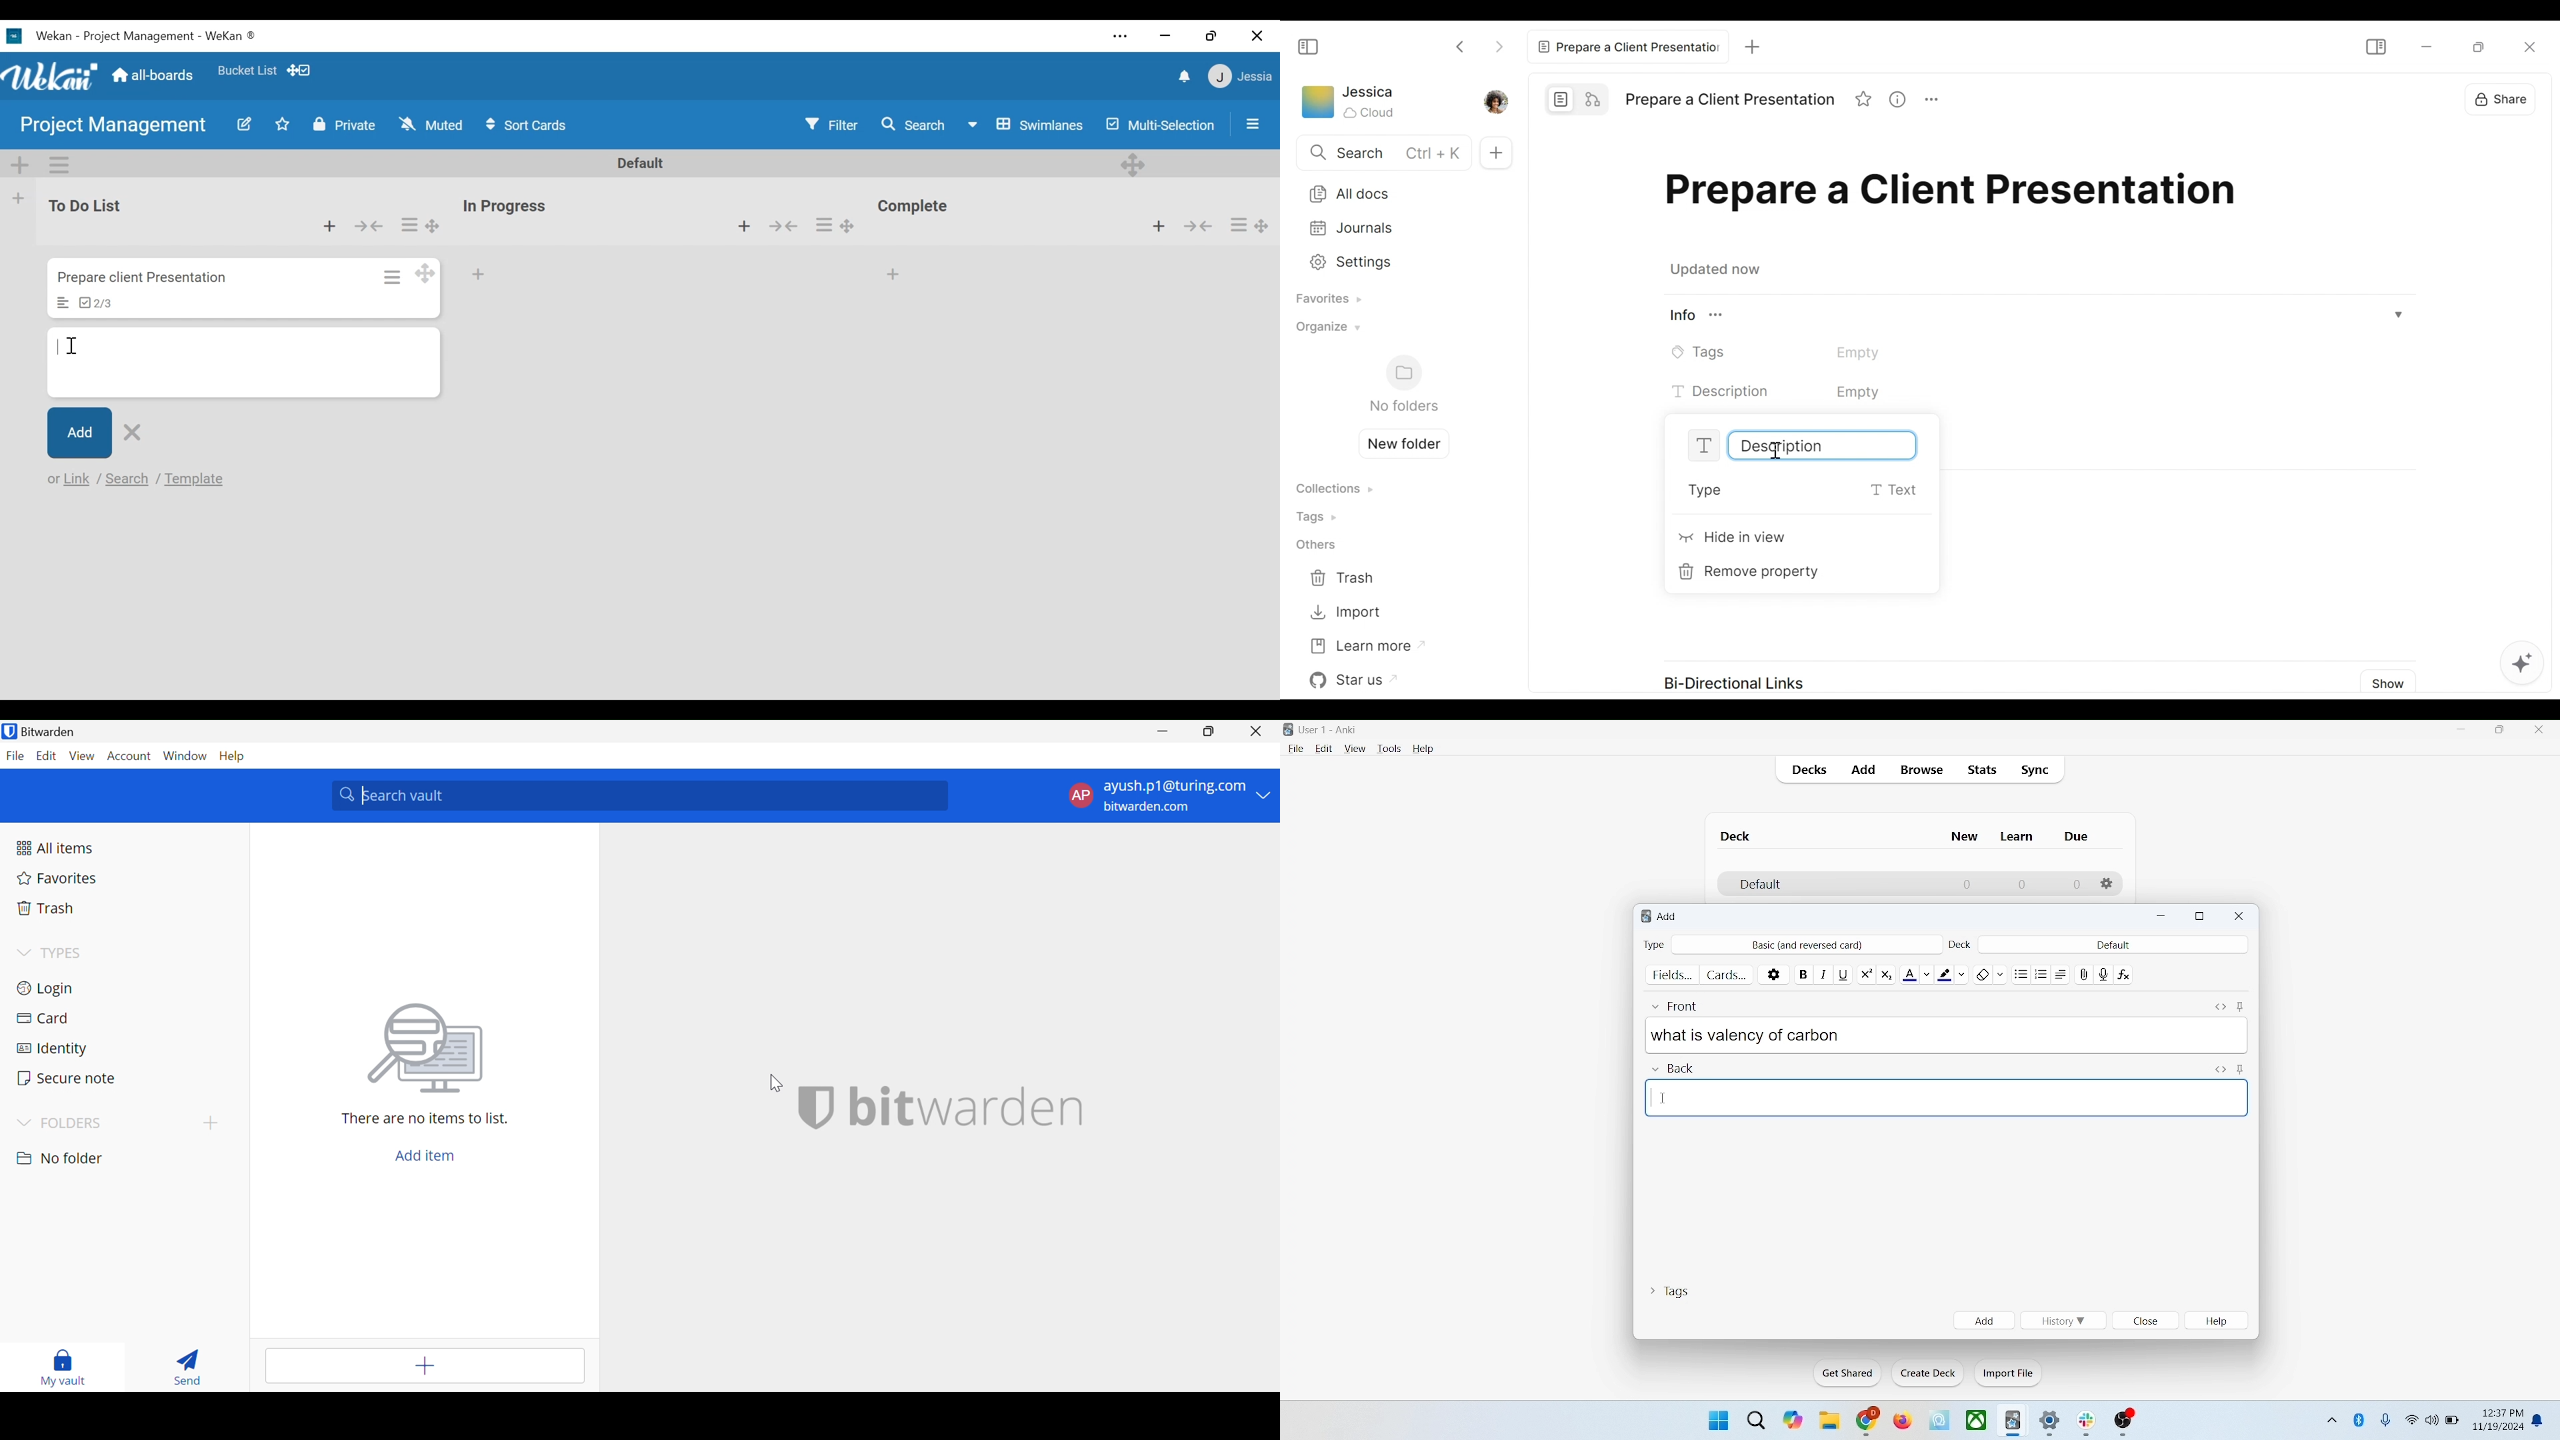 Image resolution: width=2576 pixels, height=1456 pixels. Describe the element at coordinates (1802, 972) in the screenshot. I see `bold` at that location.